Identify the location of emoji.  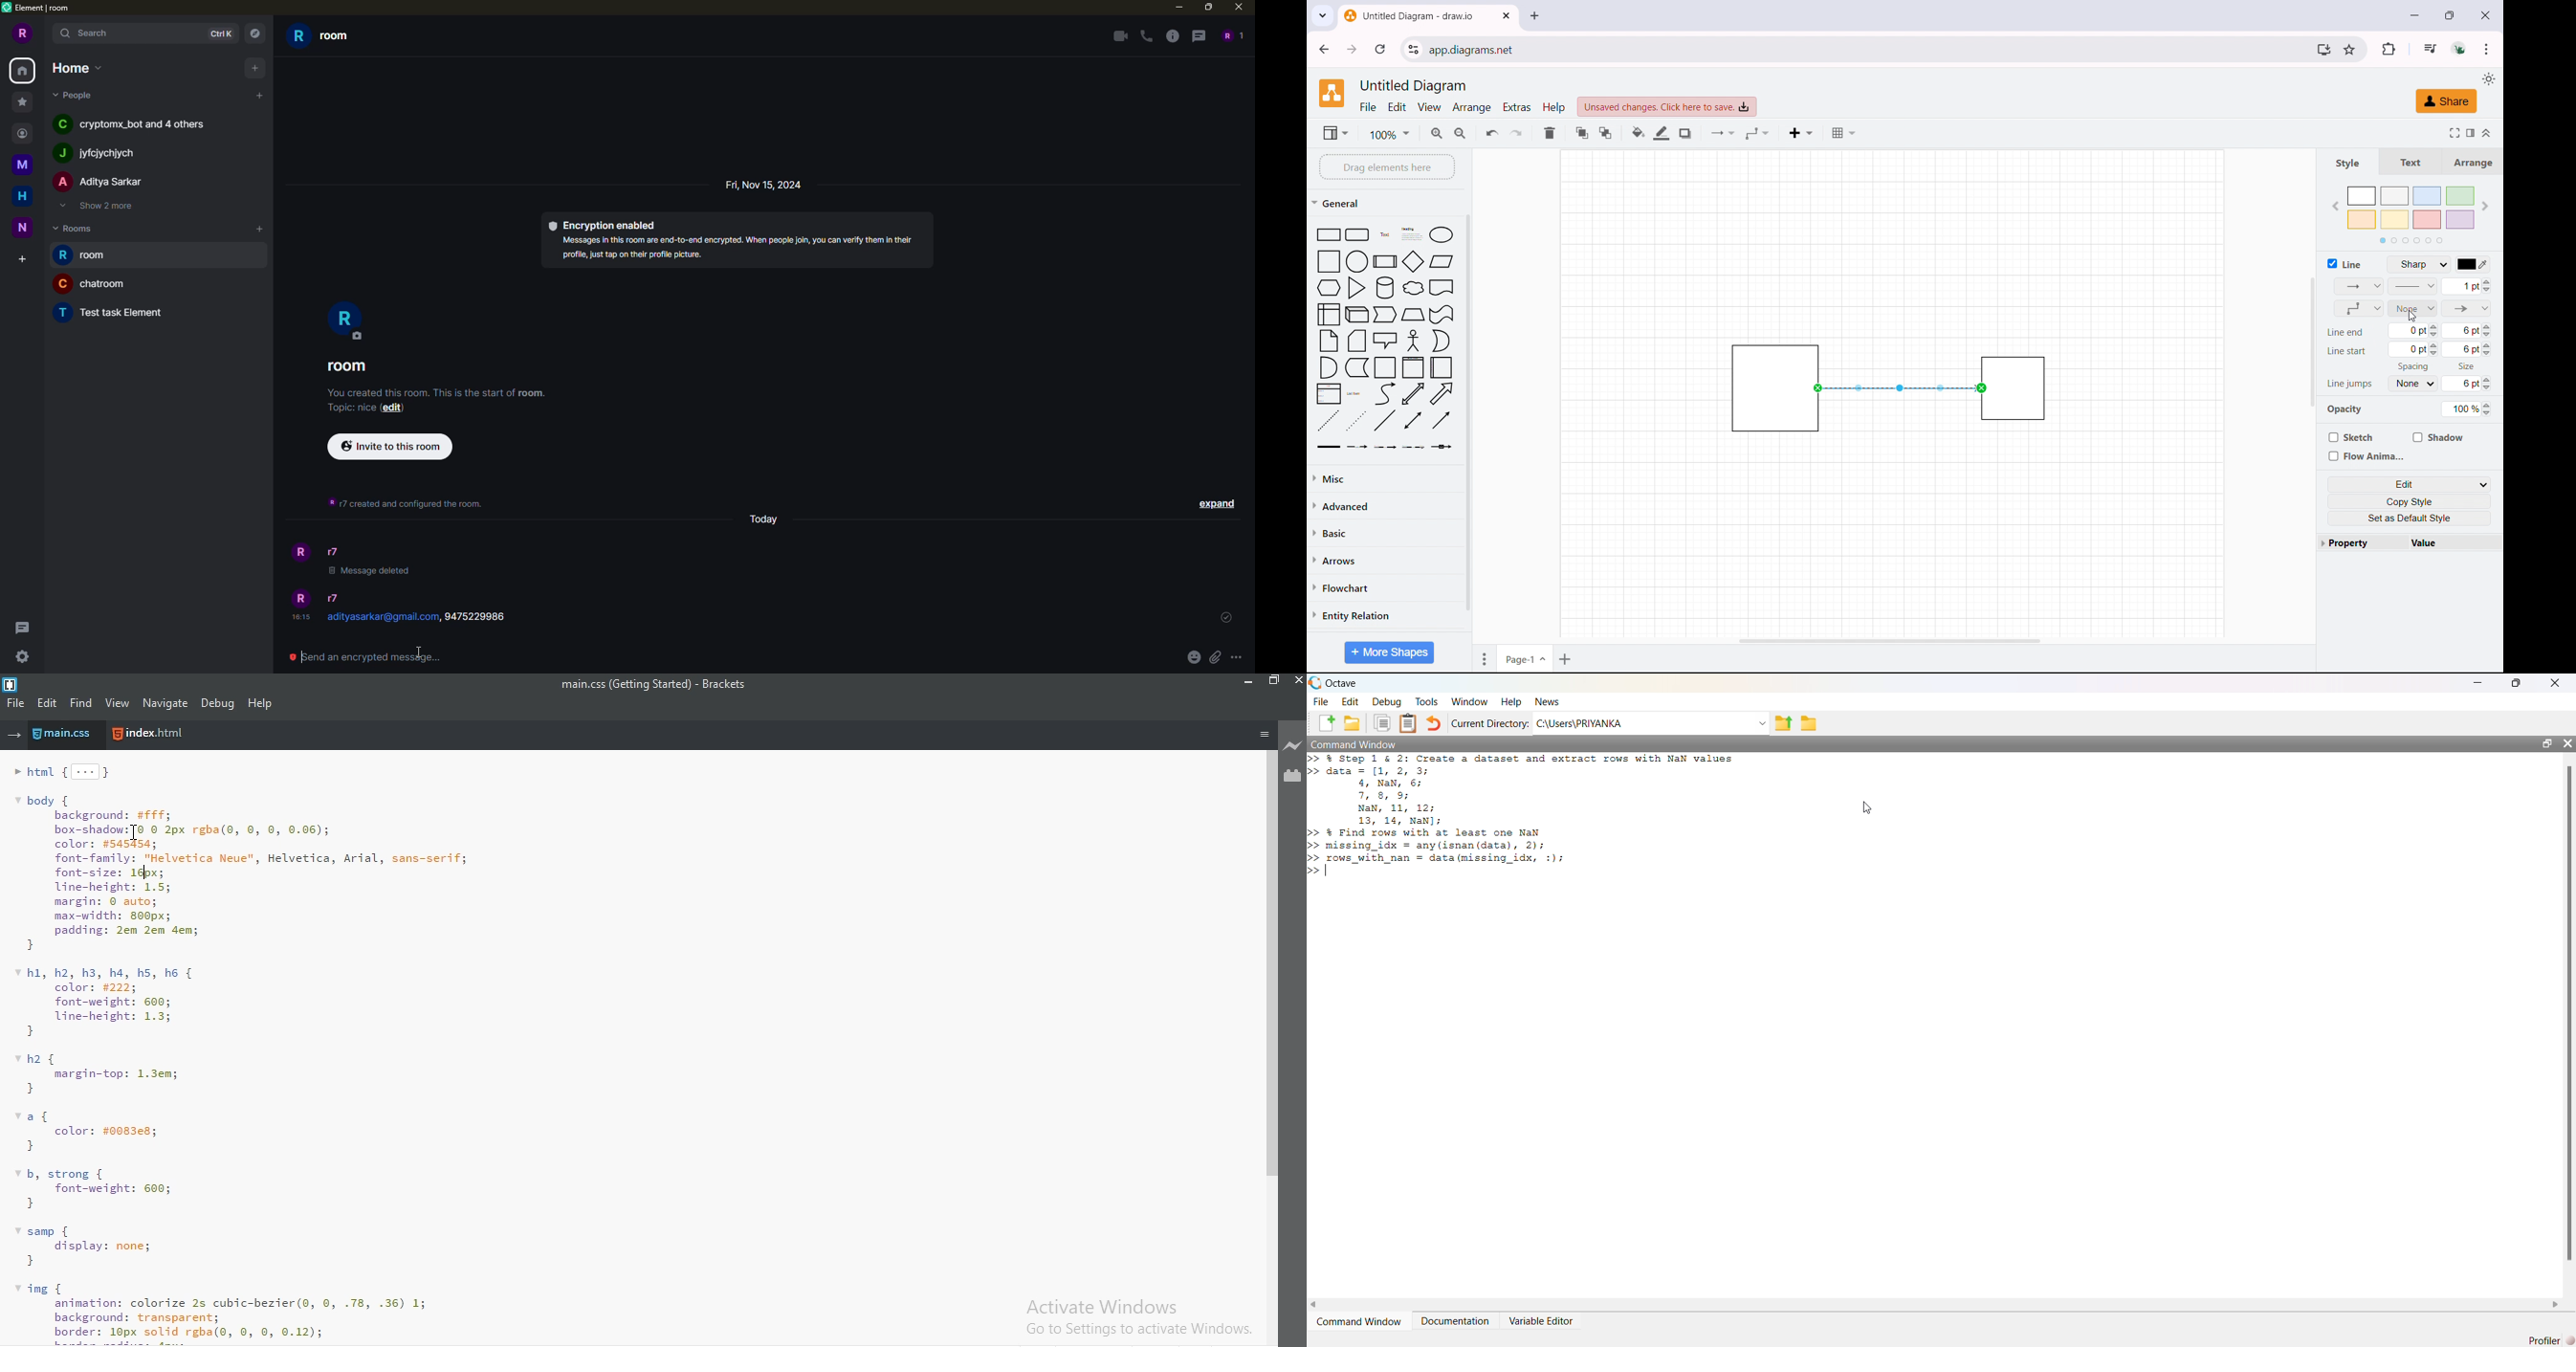
(1193, 656).